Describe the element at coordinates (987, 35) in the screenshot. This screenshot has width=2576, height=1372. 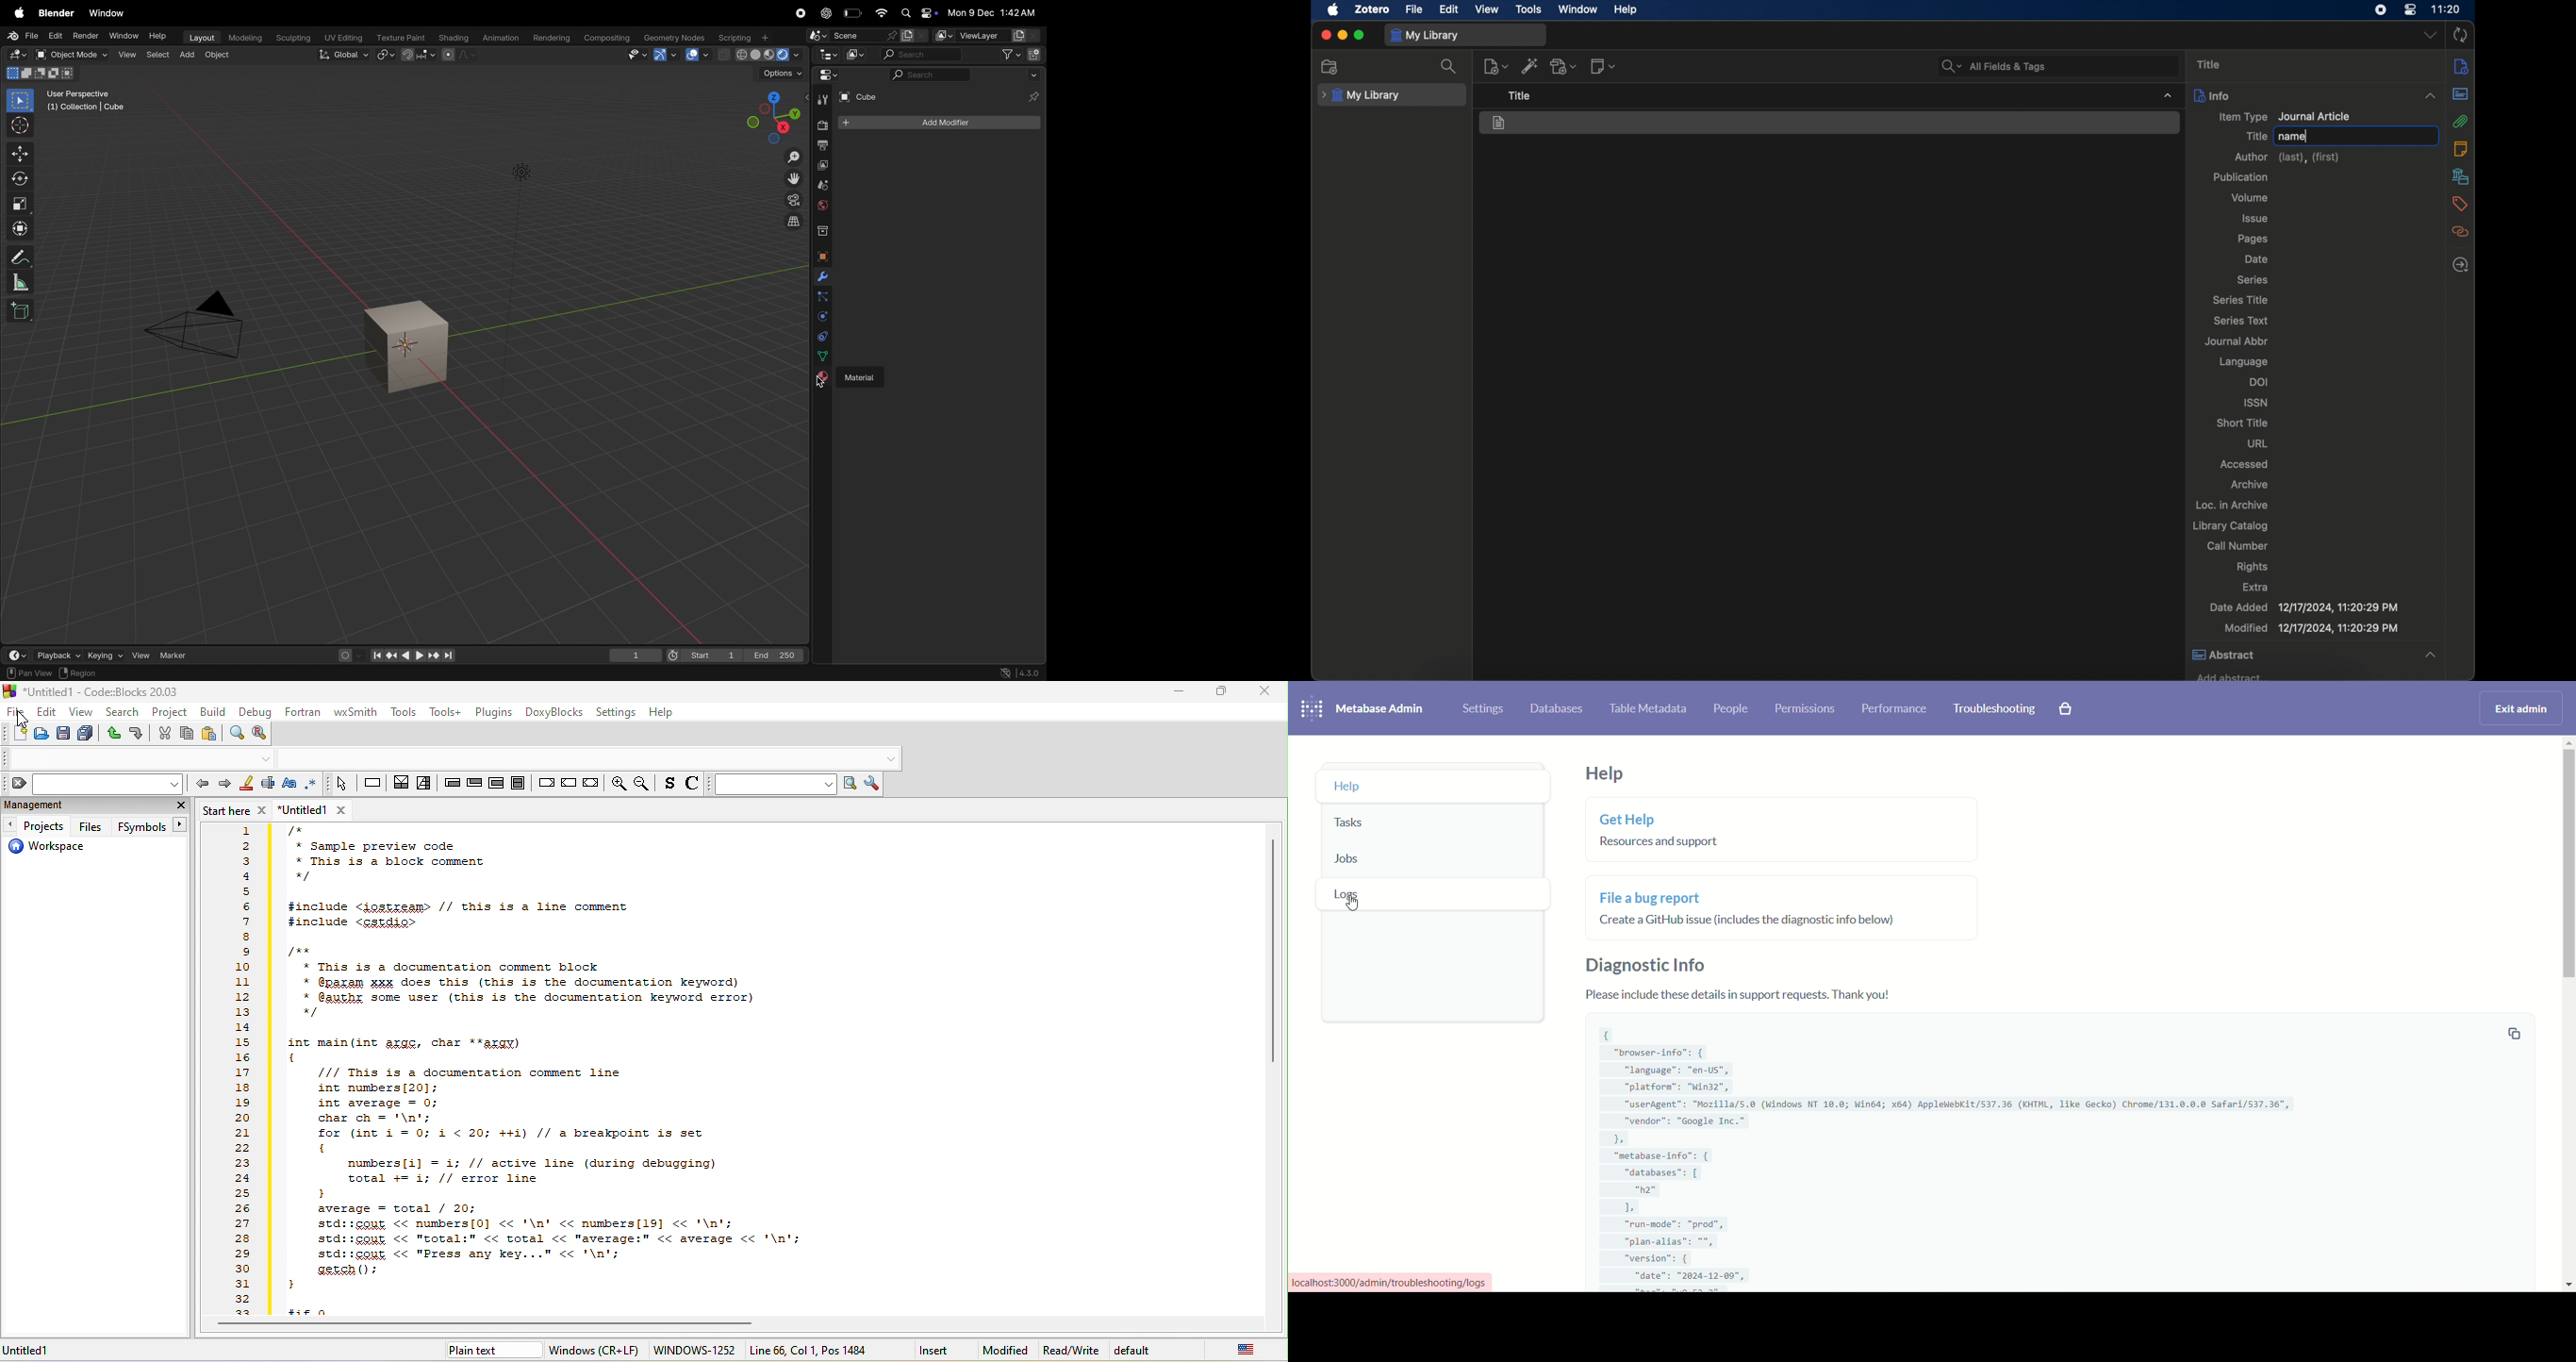
I see `` at that location.